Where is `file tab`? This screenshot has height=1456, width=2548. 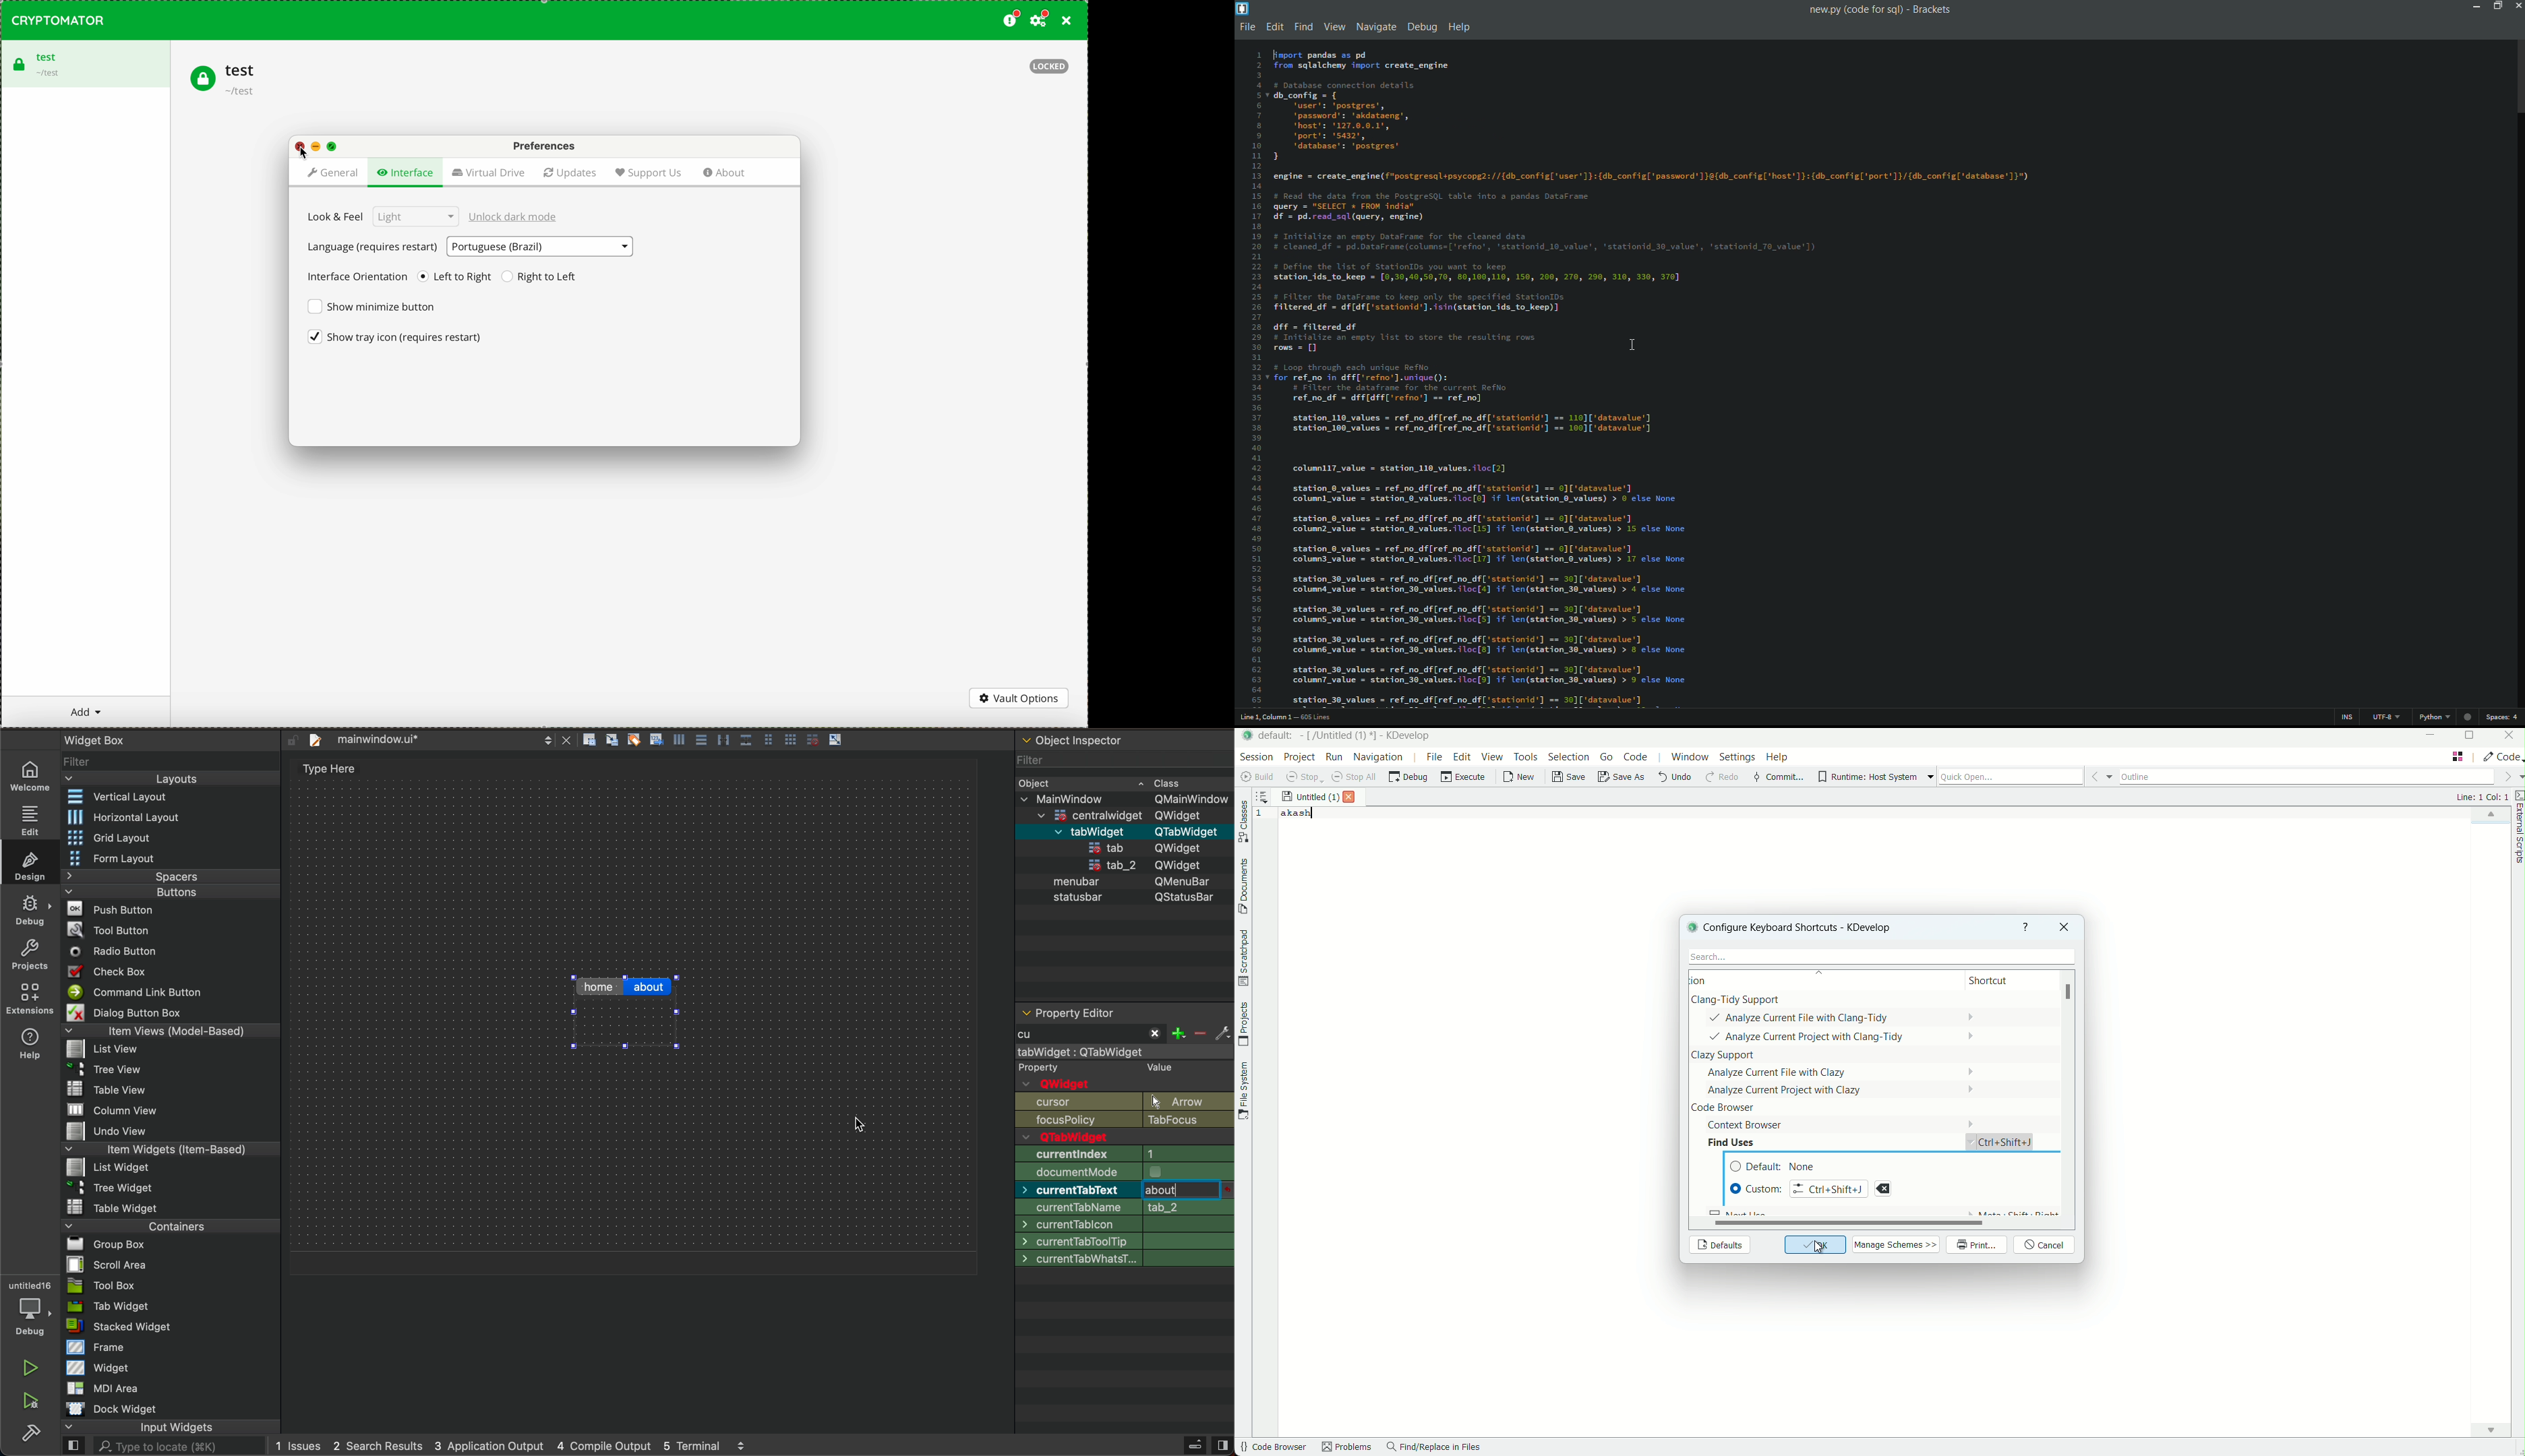 file tab is located at coordinates (435, 740).